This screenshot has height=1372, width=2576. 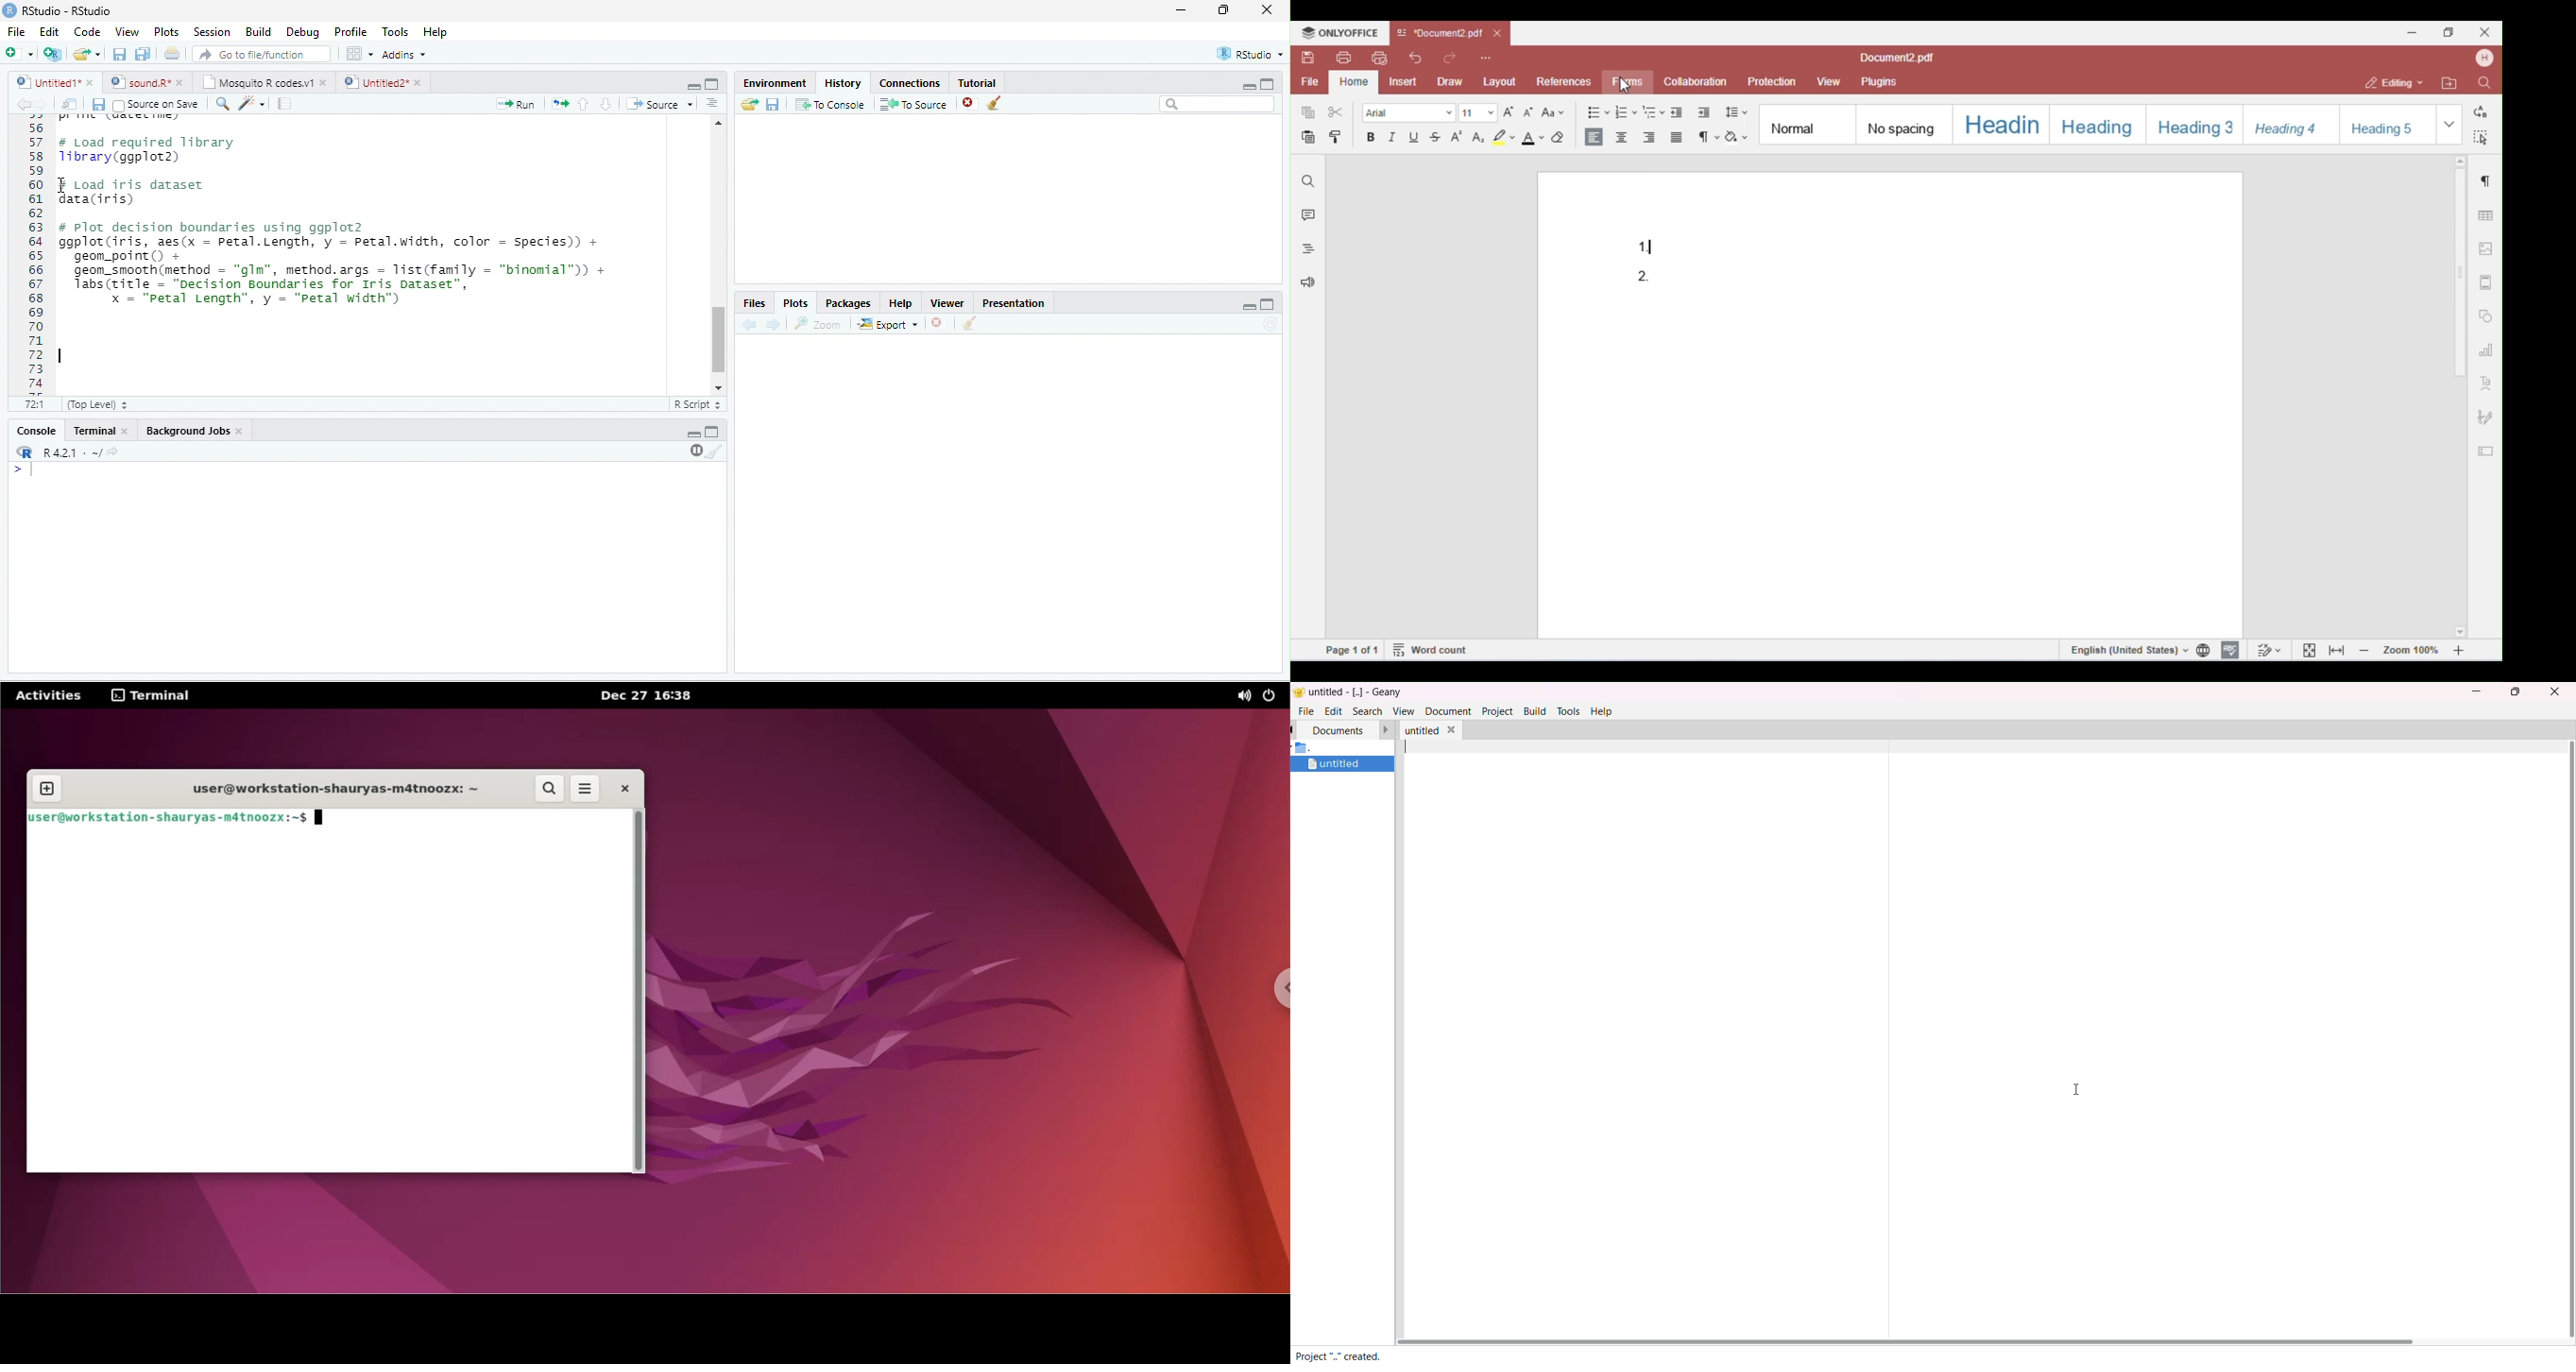 I want to click on close file, so click(x=970, y=104).